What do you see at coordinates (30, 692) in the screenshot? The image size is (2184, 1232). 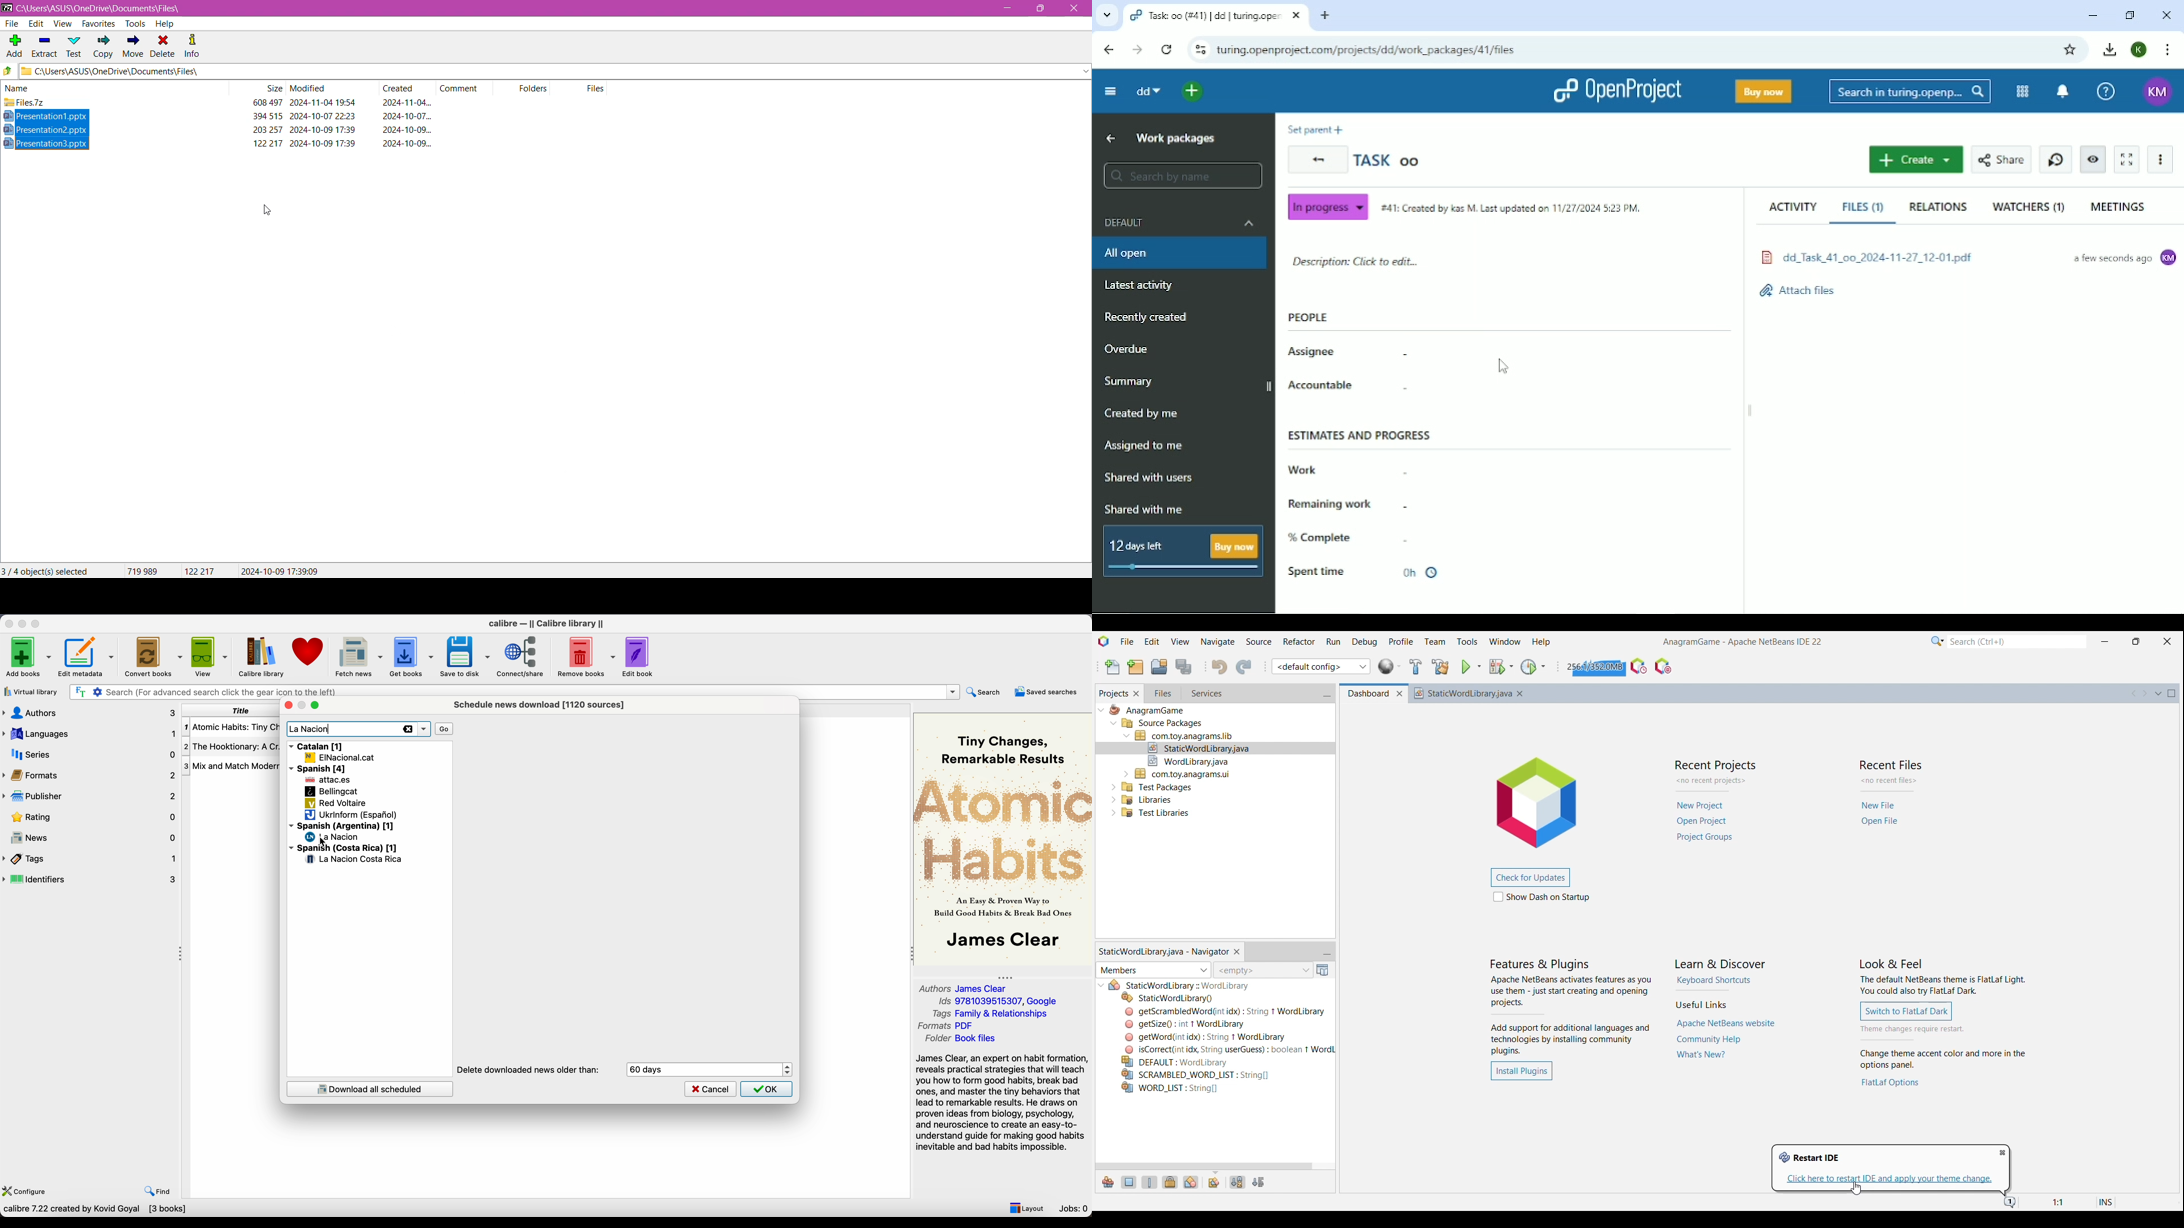 I see `virtual library` at bounding box center [30, 692].